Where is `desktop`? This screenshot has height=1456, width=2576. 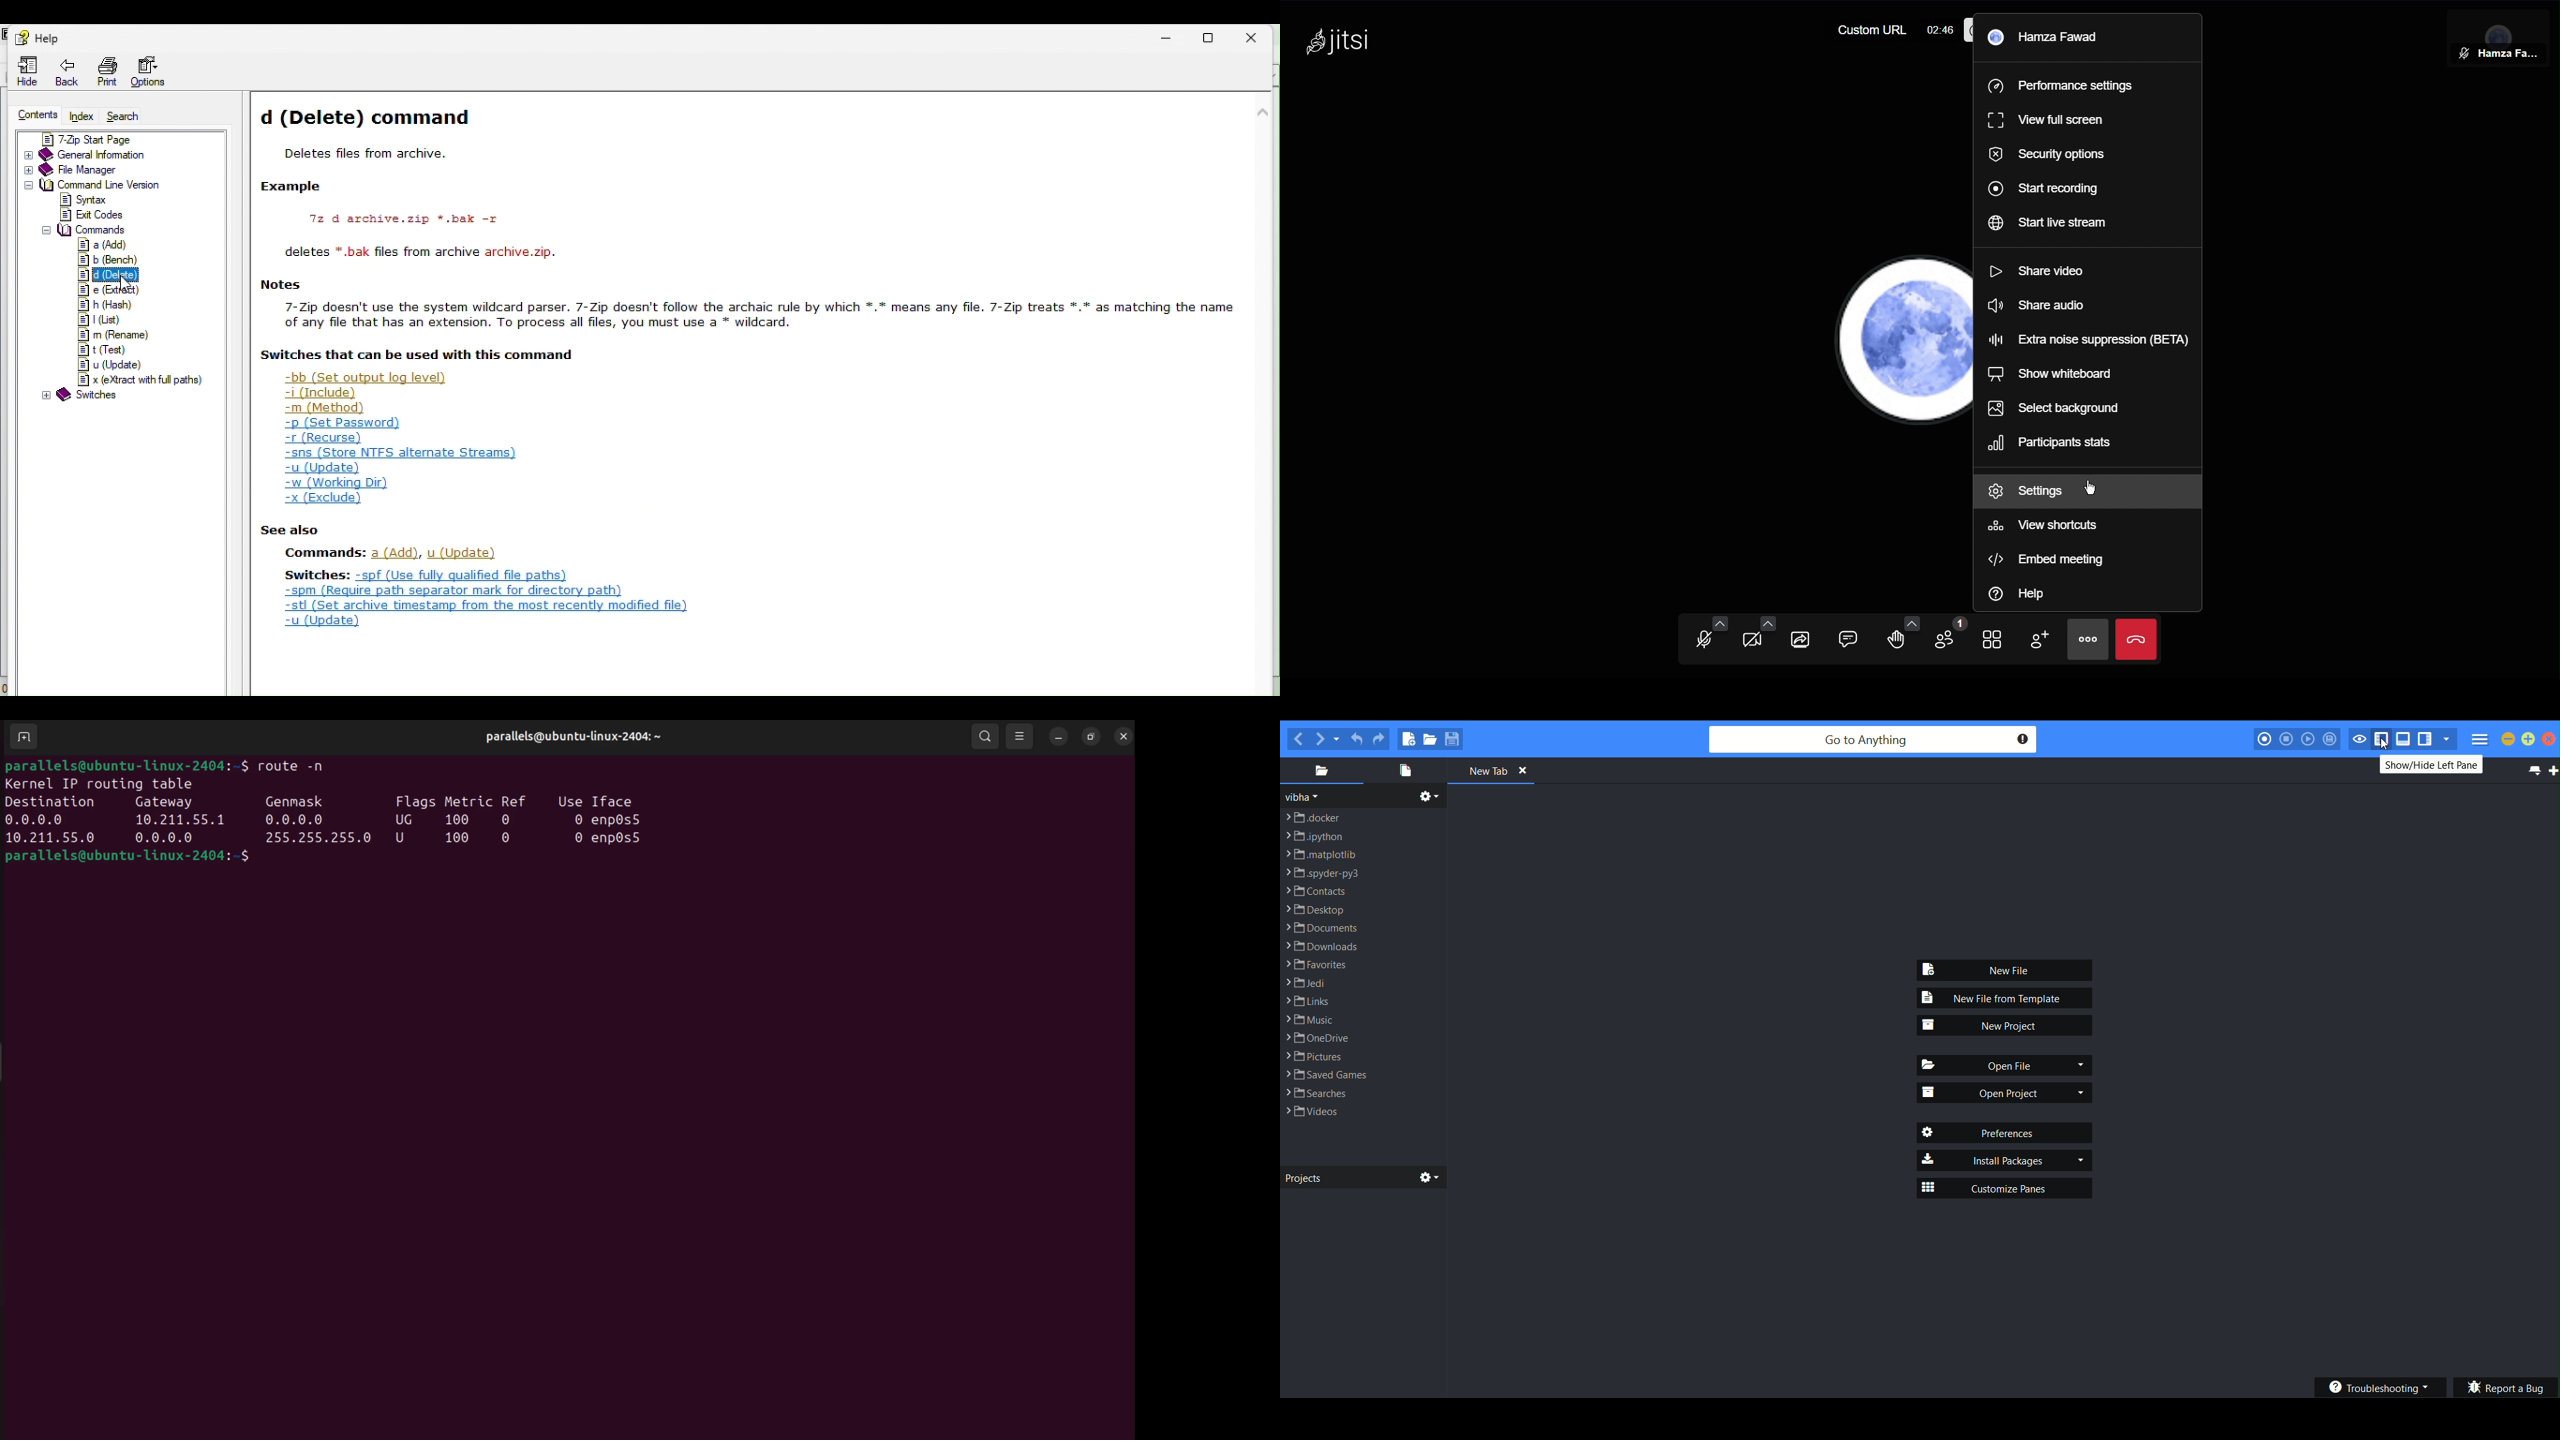
desktop is located at coordinates (1317, 909).